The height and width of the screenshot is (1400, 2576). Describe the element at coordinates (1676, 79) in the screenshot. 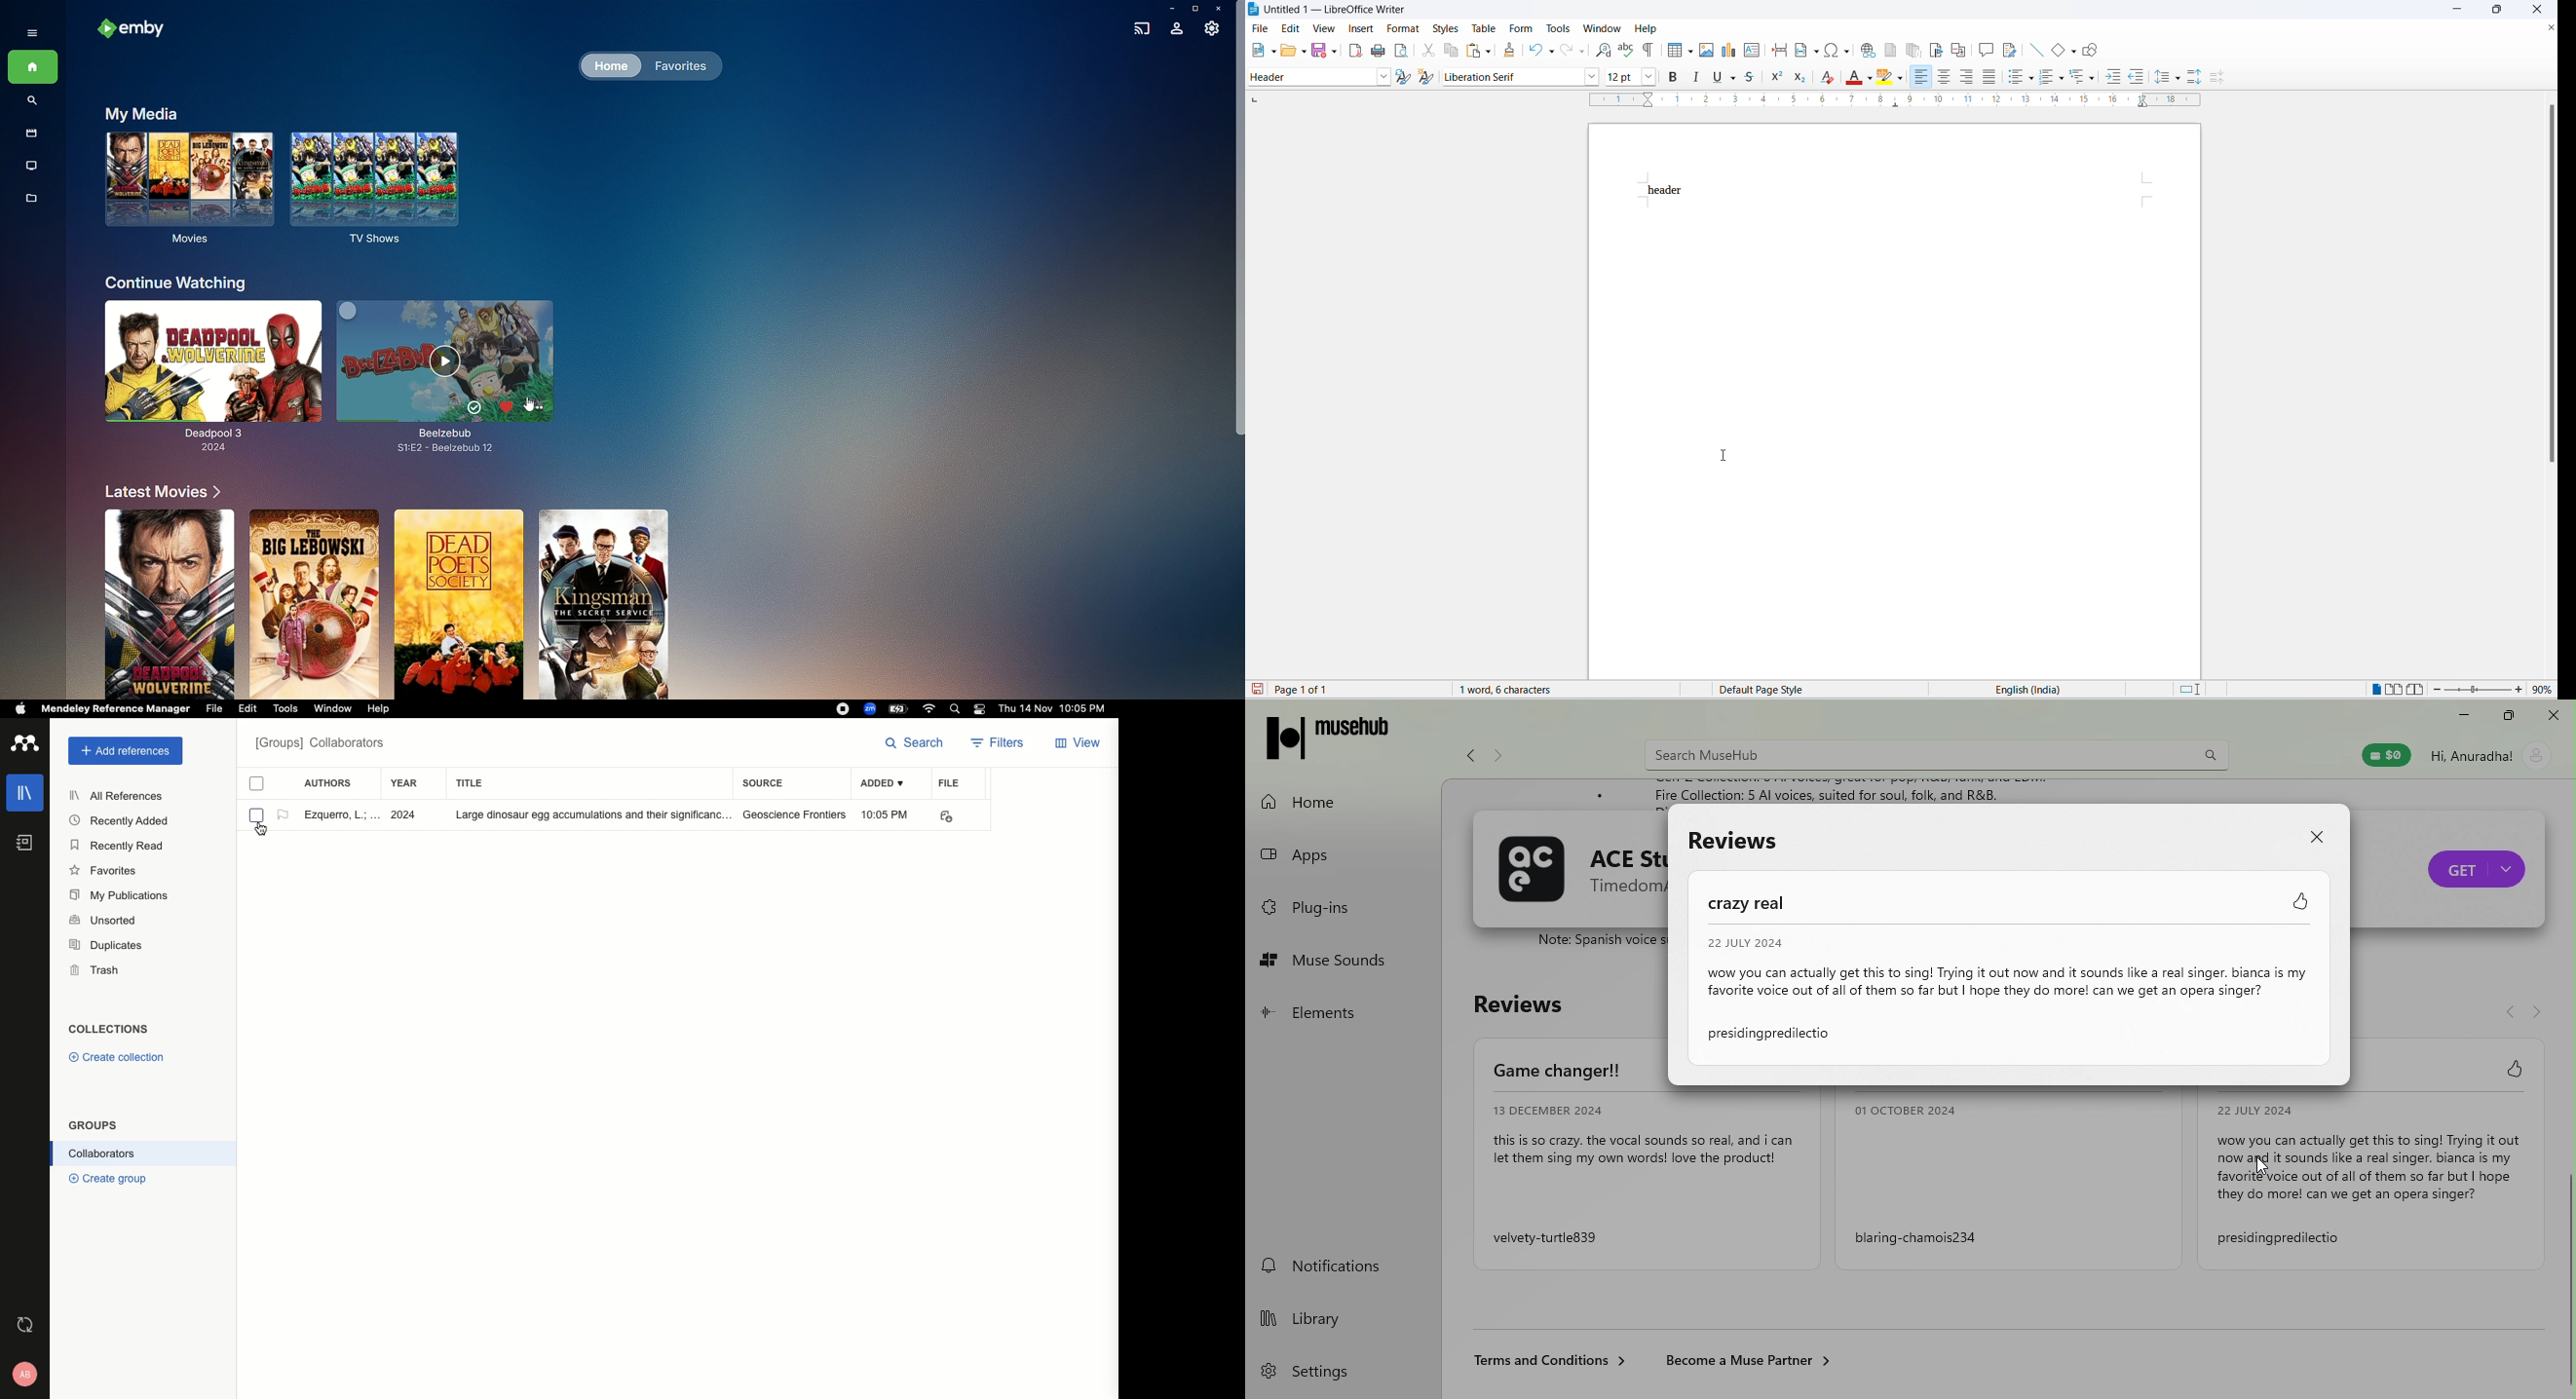

I see `bold` at that location.